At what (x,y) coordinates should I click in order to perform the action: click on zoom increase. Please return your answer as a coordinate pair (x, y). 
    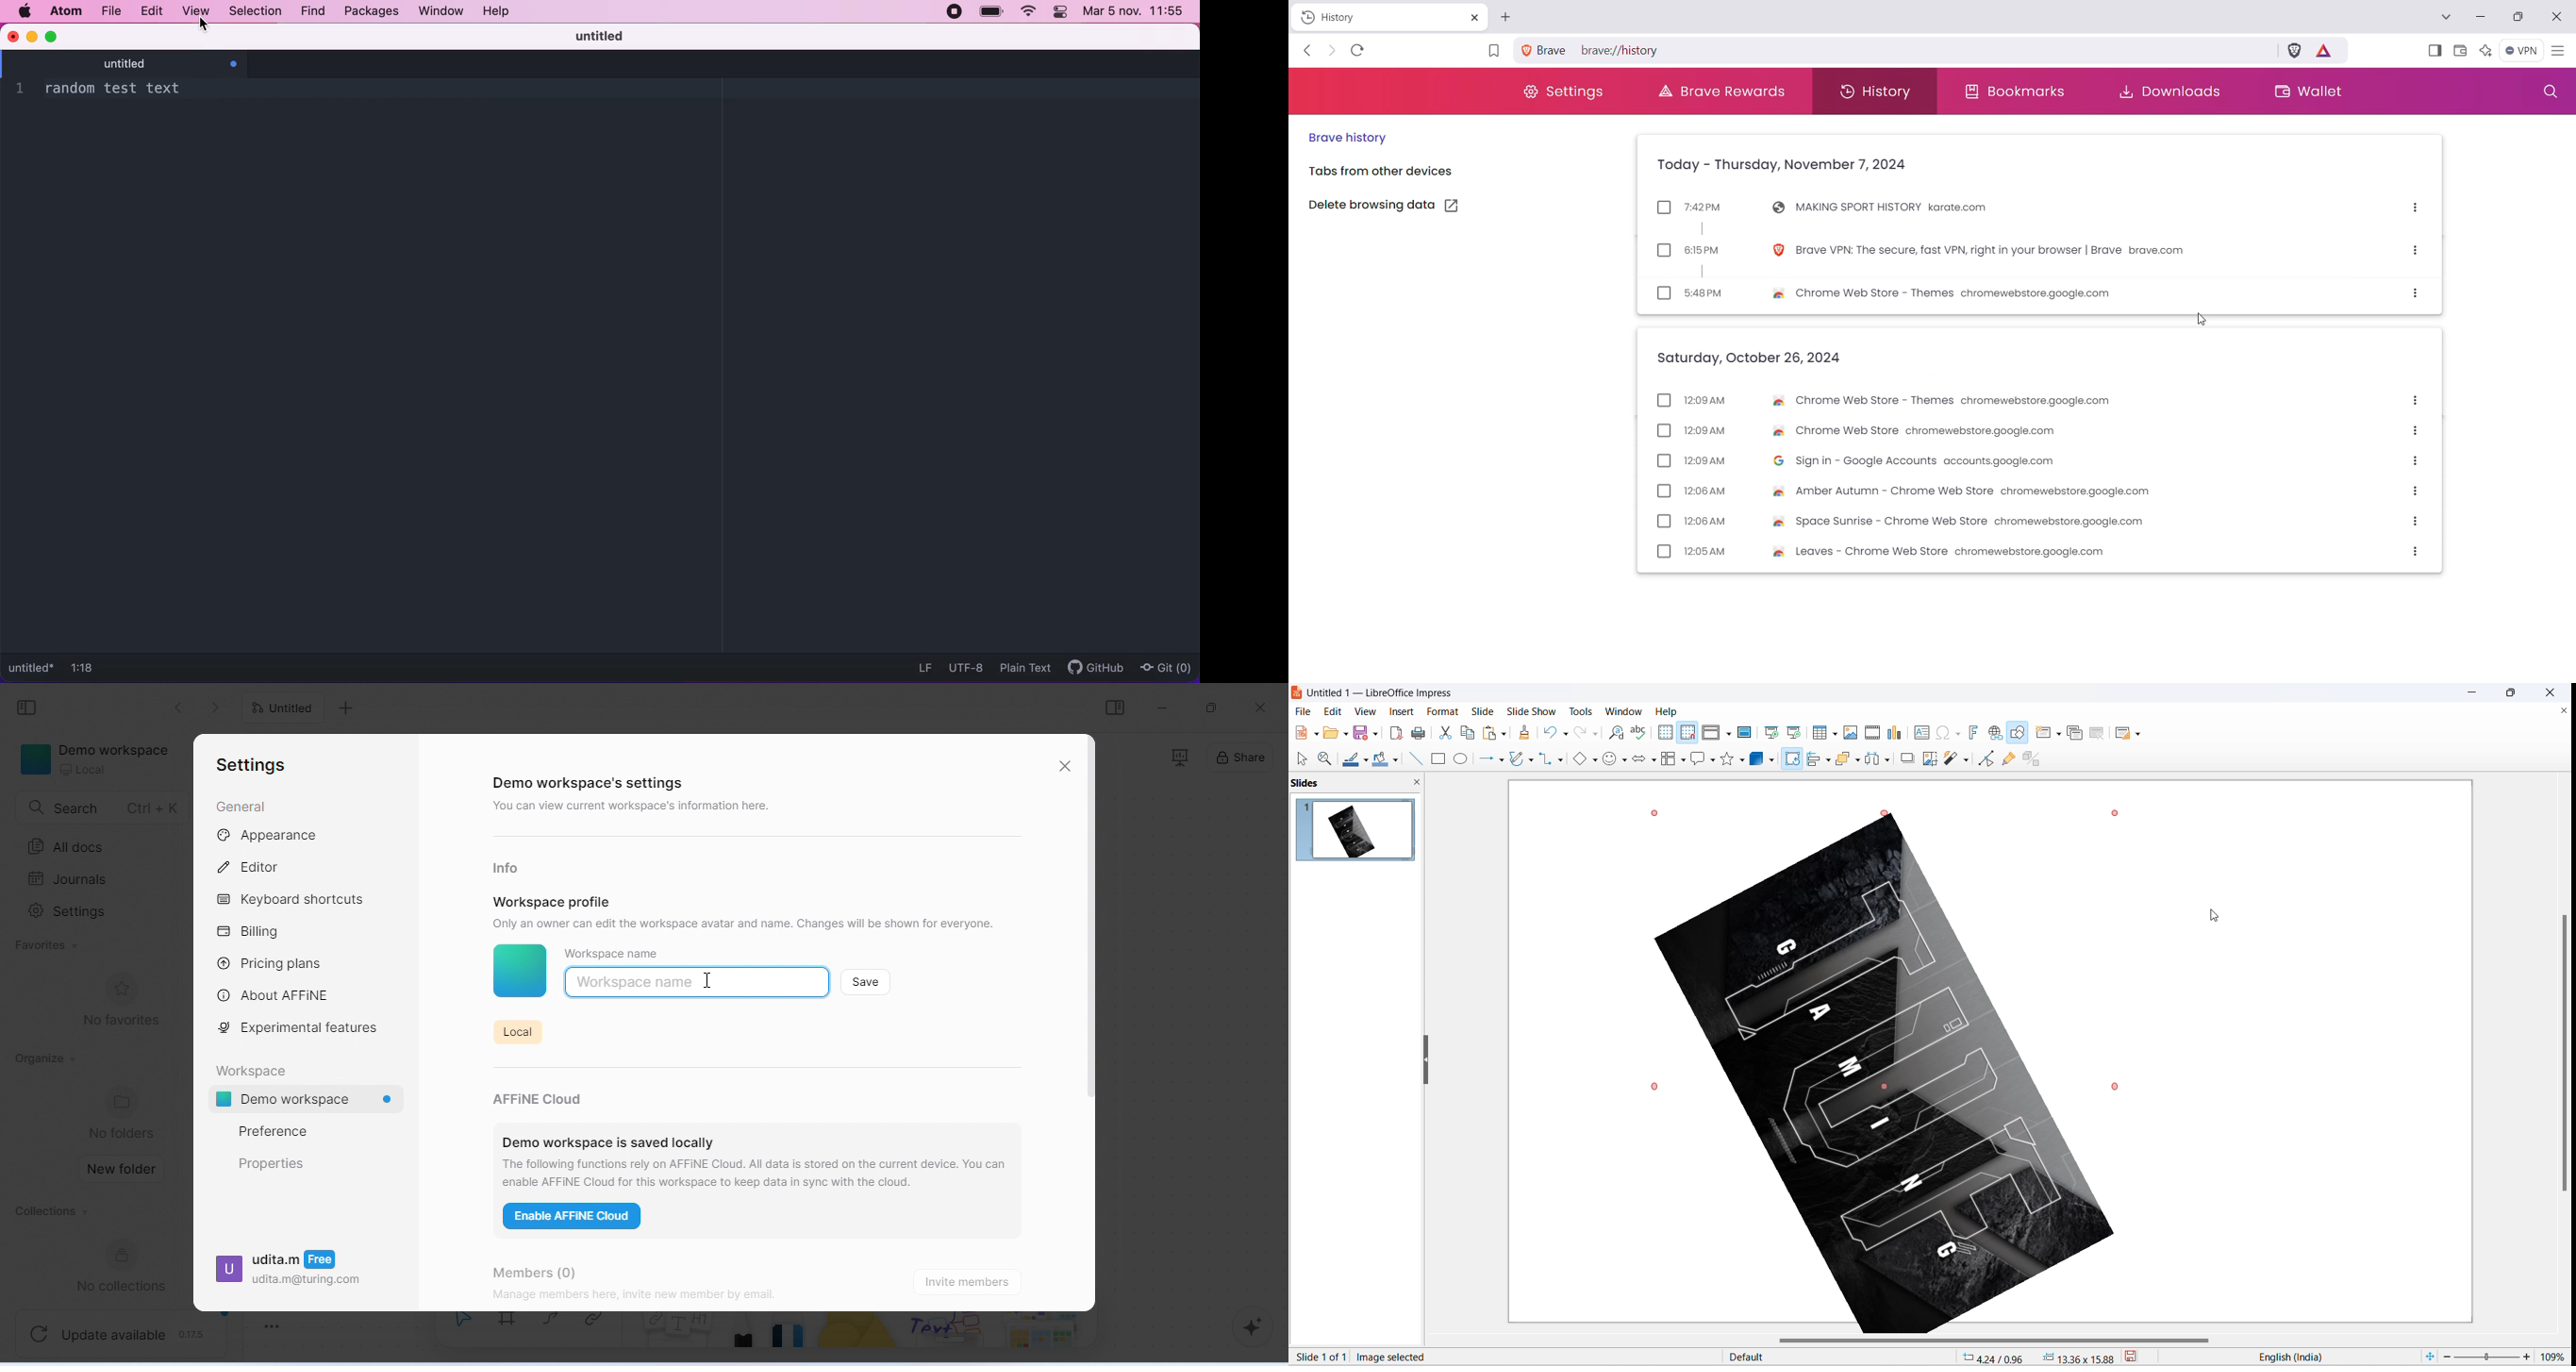
    Looking at the image, I should click on (2529, 1356).